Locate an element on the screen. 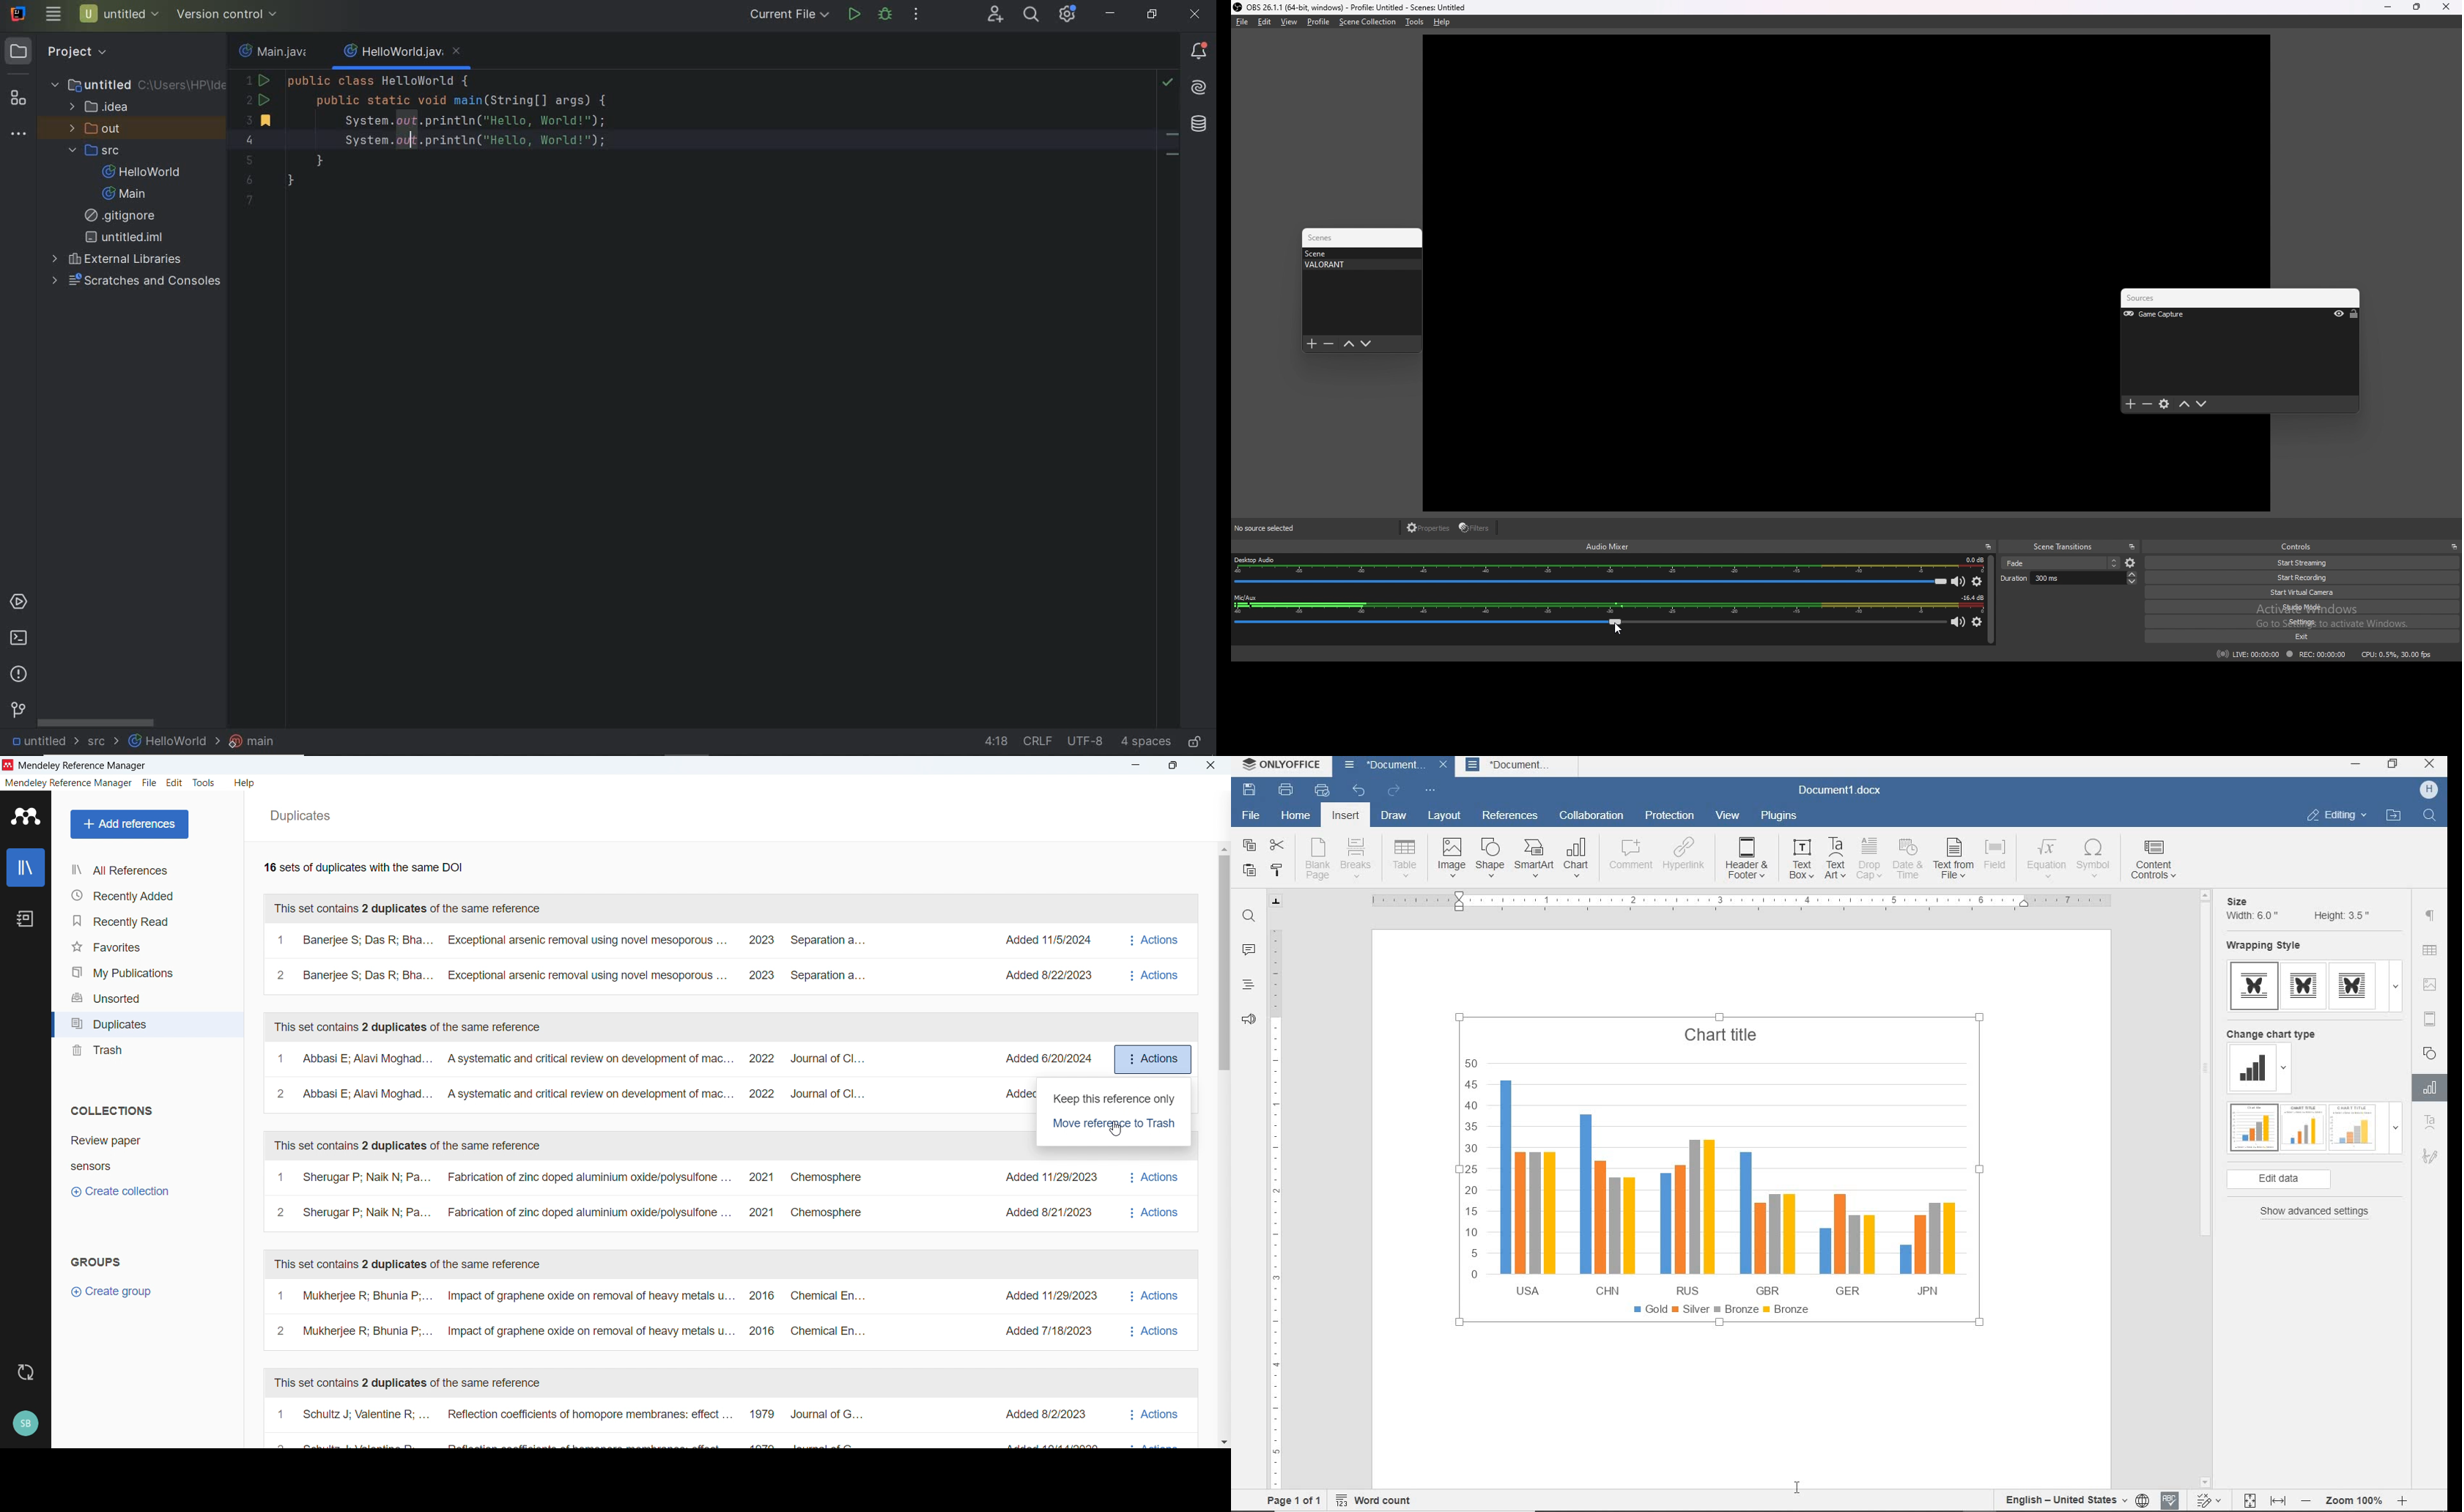 This screenshot has width=2464, height=1512. hide is located at coordinates (2339, 315).